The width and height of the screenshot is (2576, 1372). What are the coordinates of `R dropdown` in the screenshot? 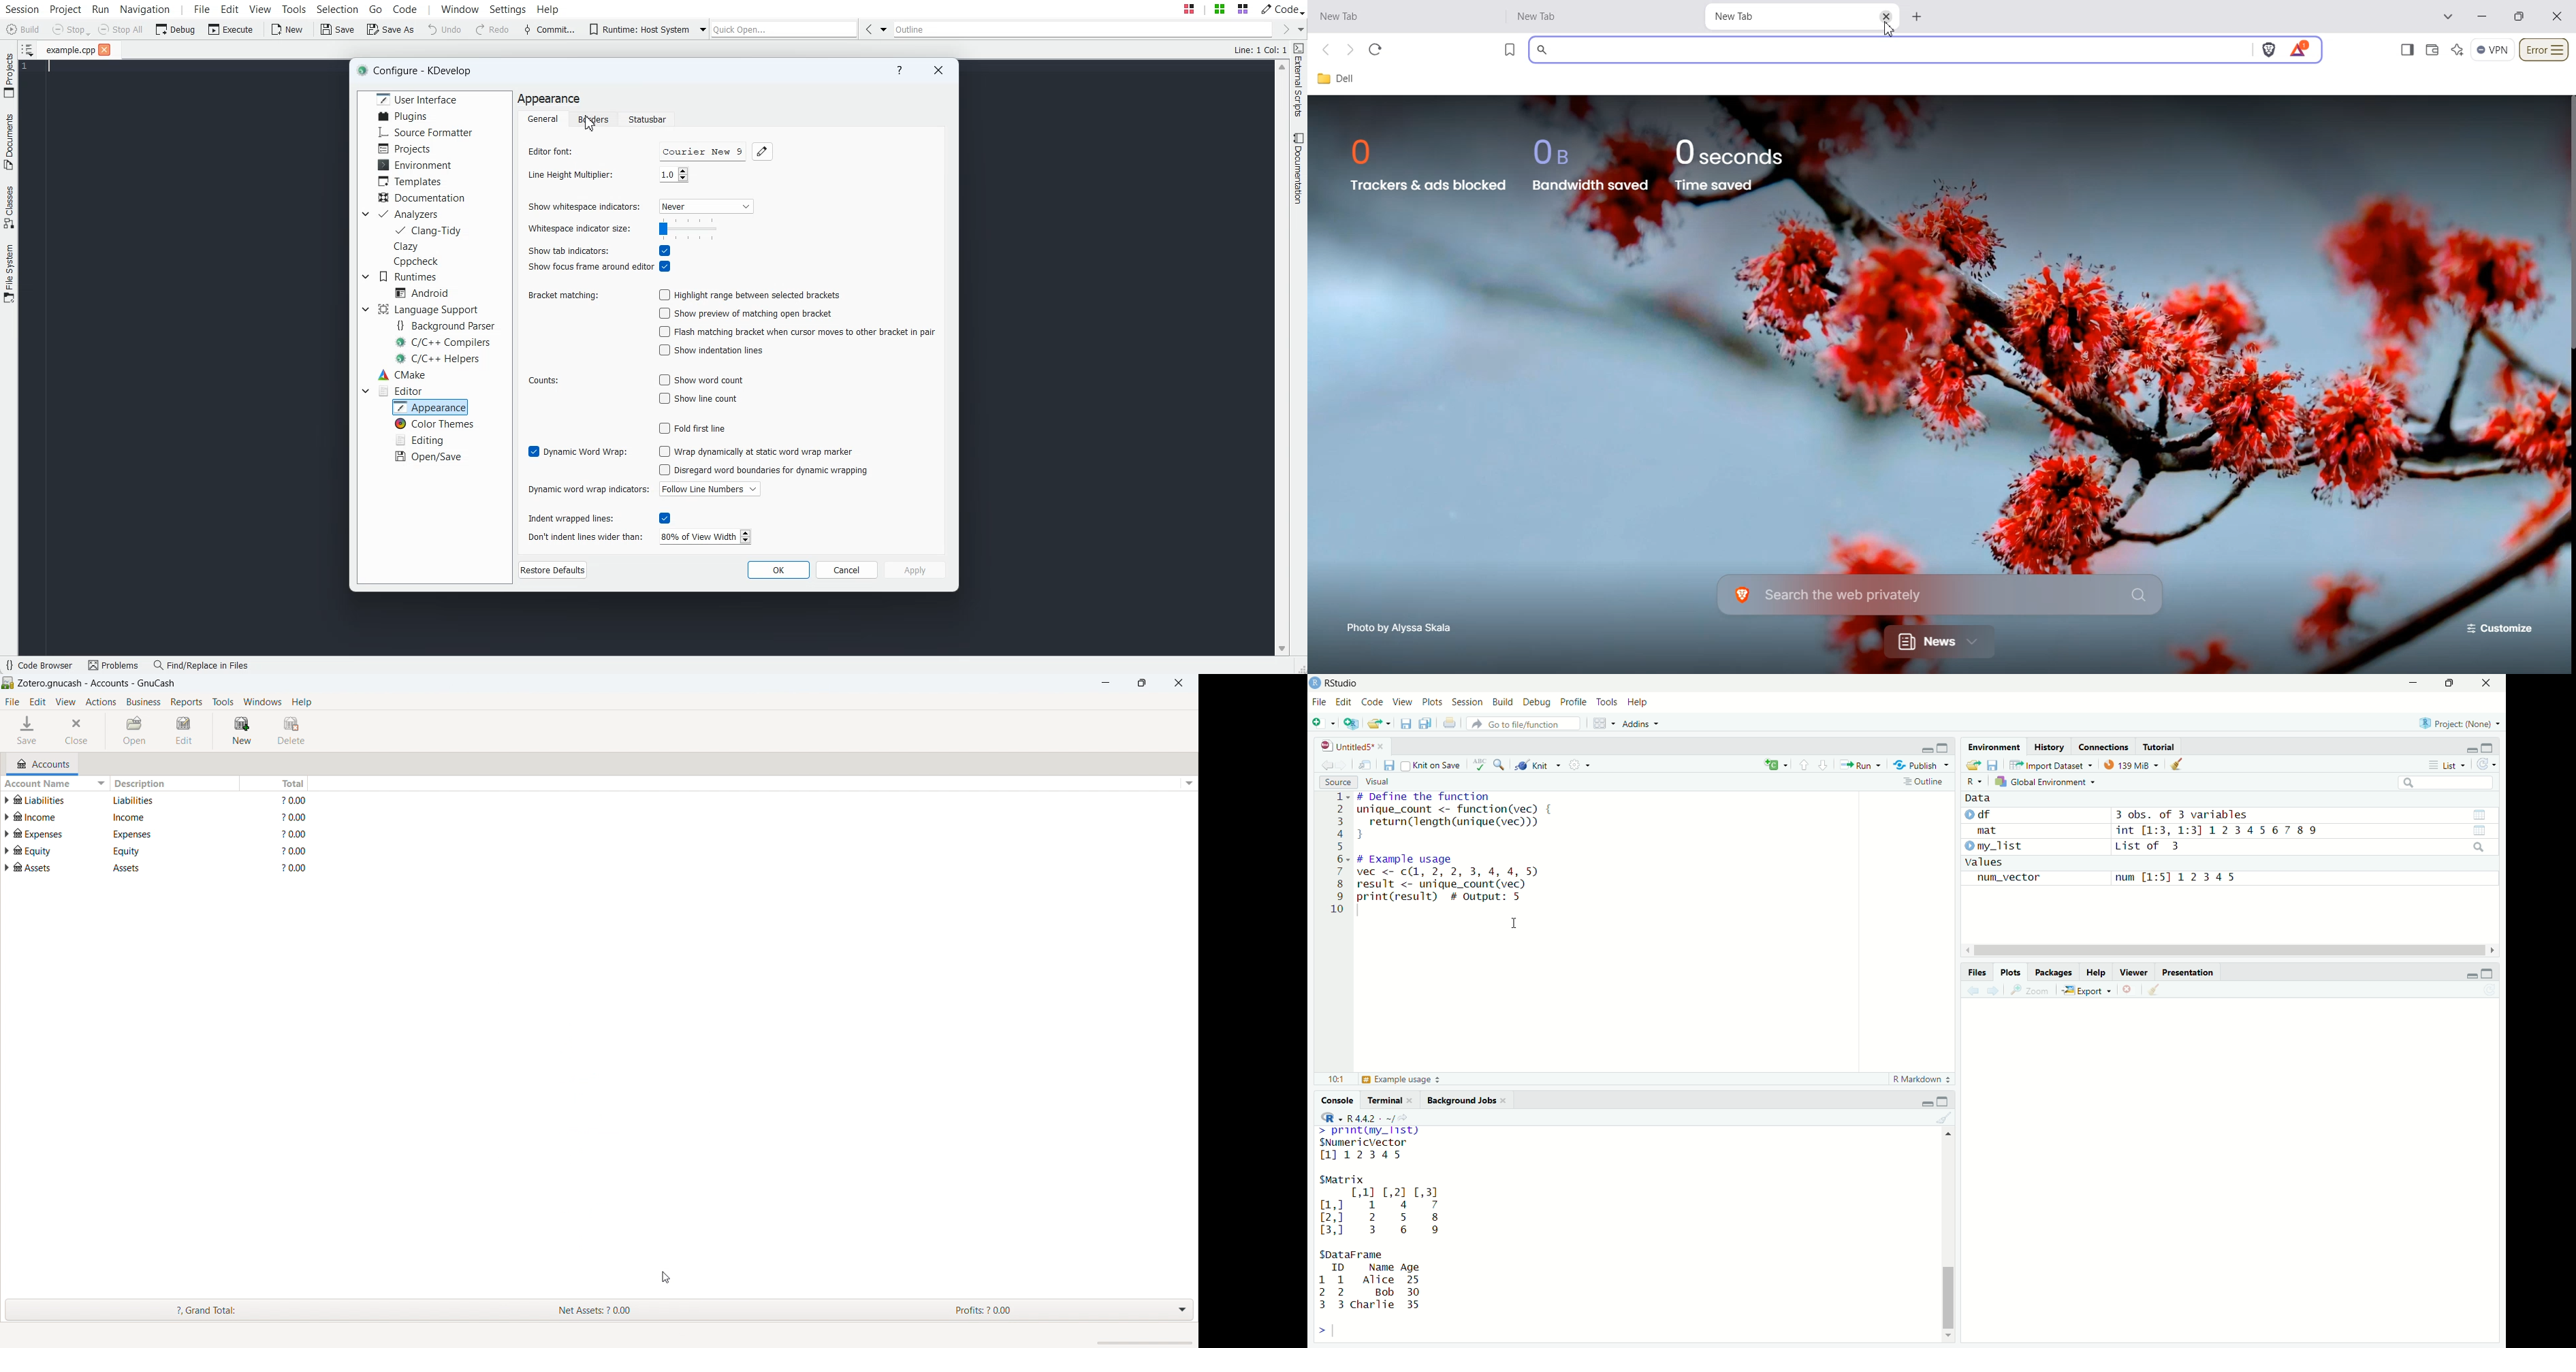 It's located at (1332, 1118).